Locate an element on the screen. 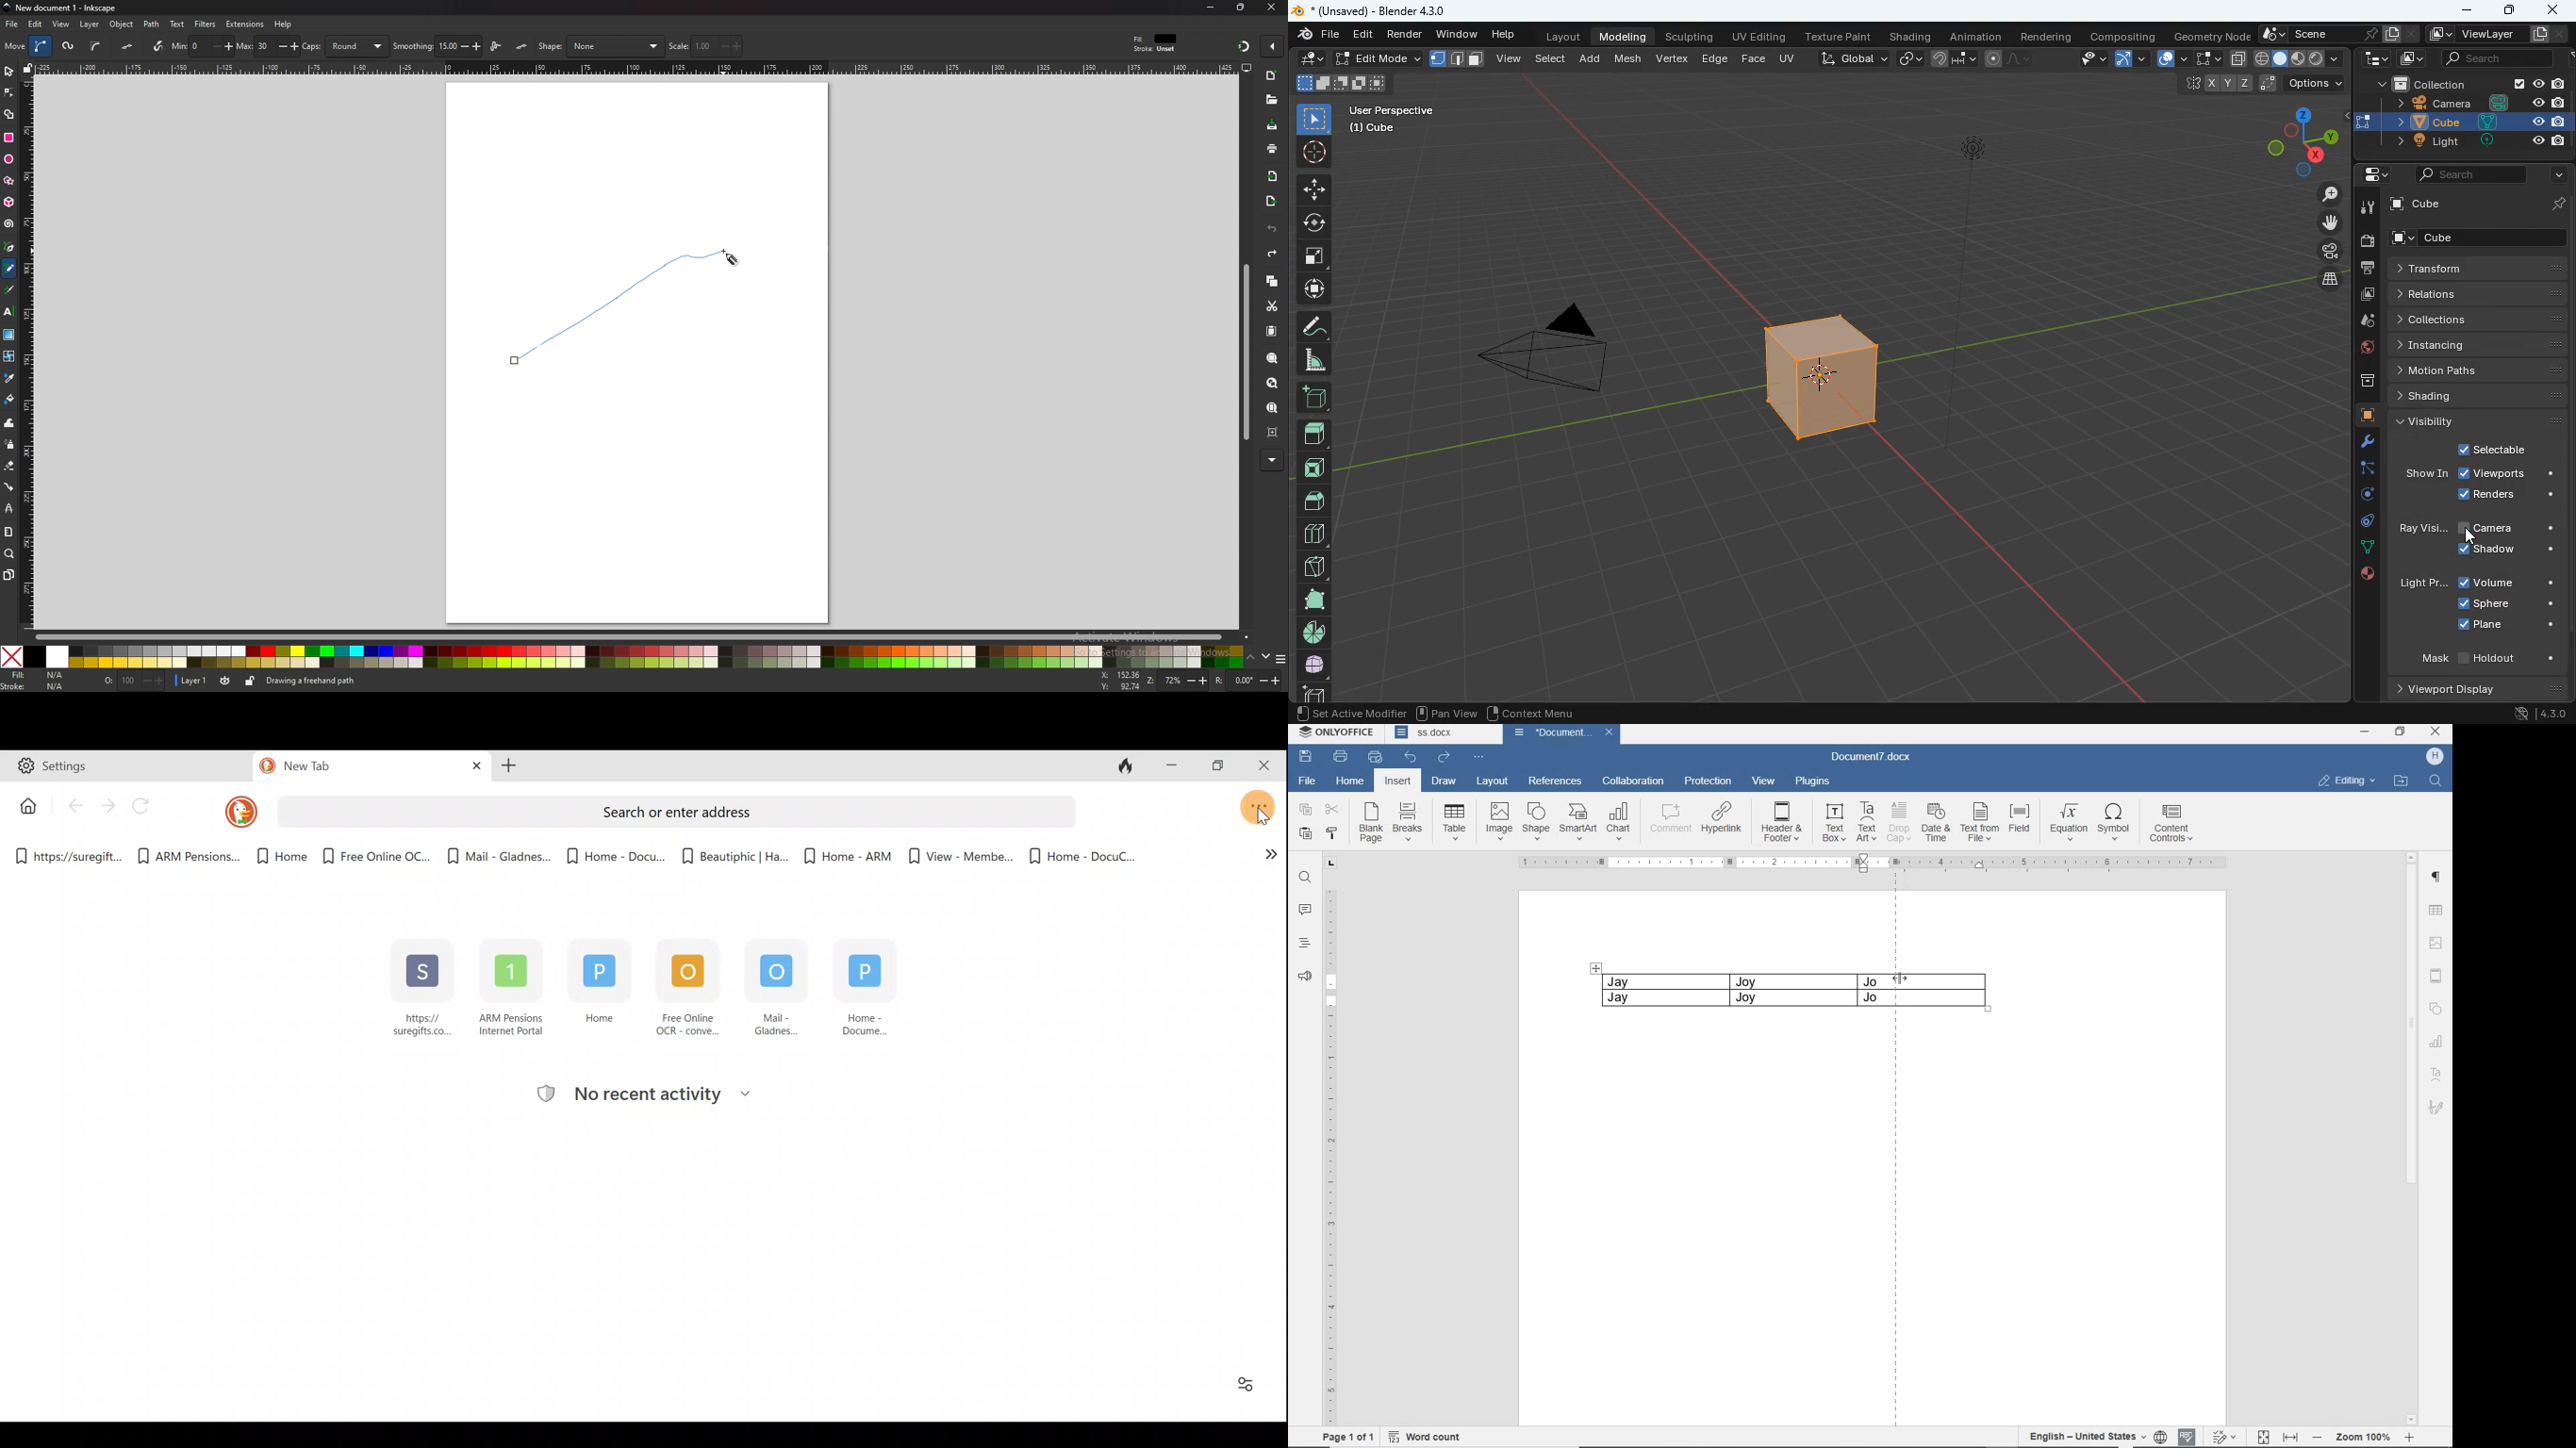  FIND is located at coordinates (2437, 783).